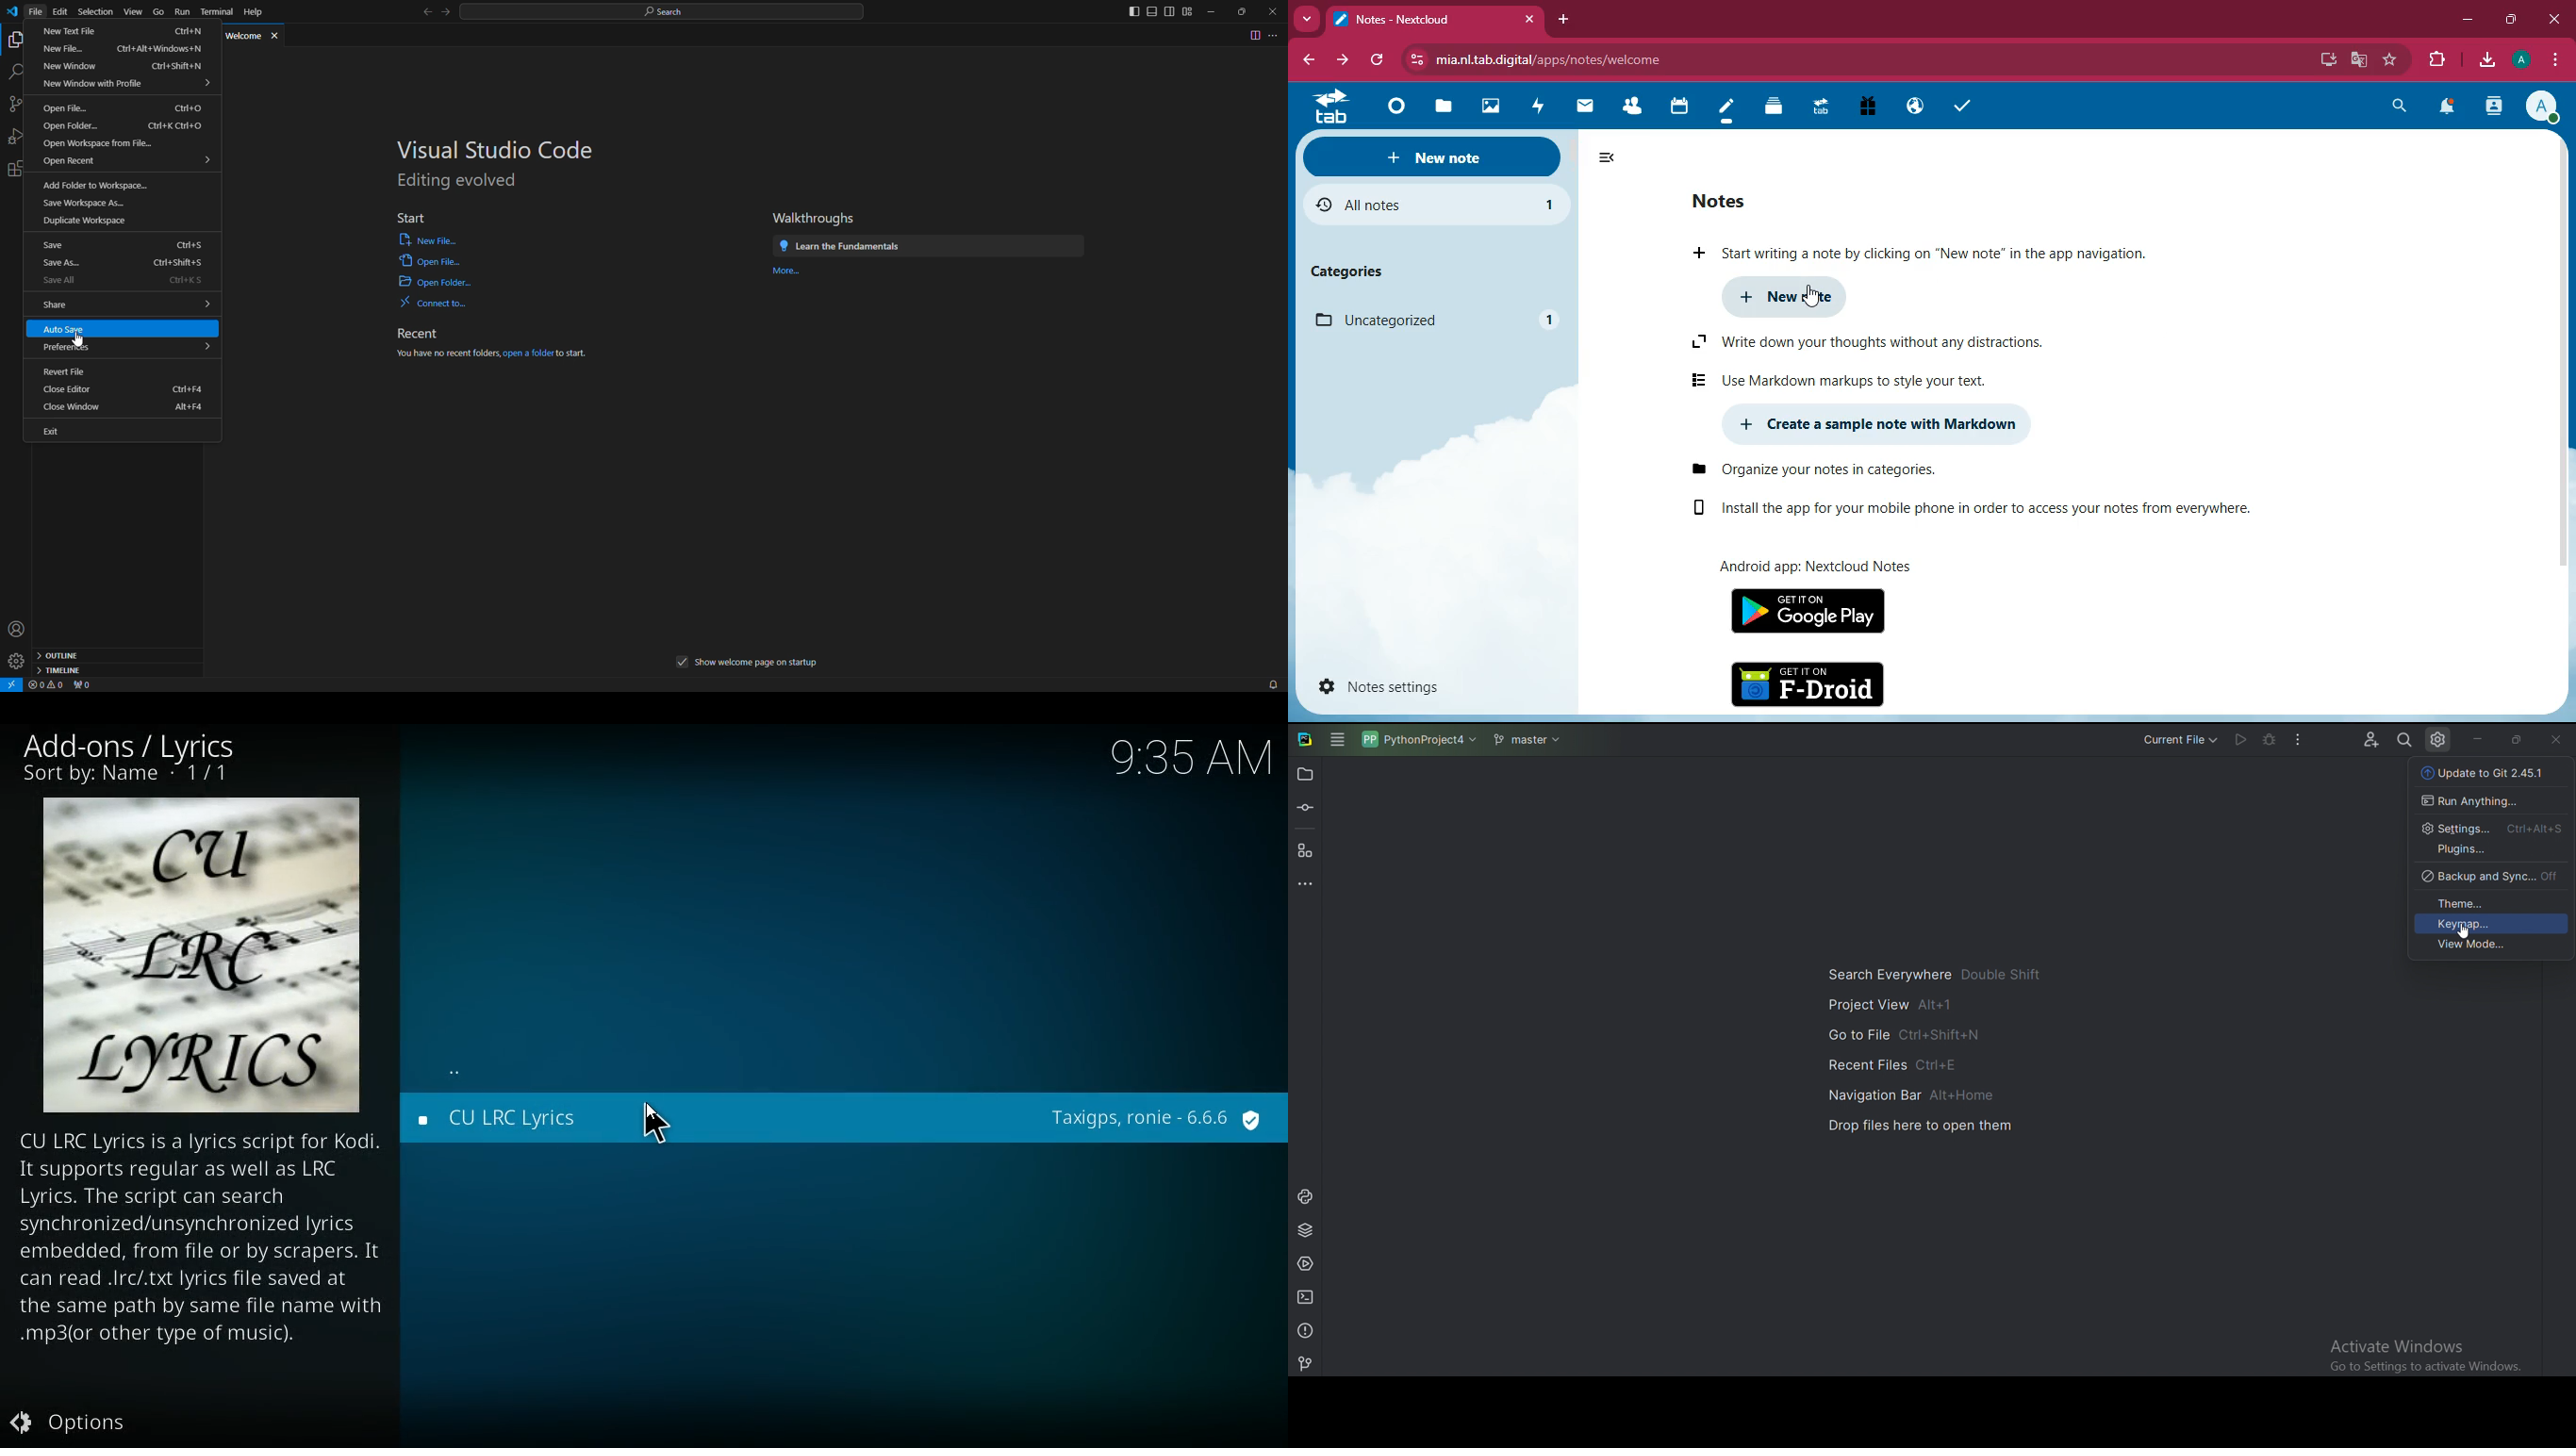 The width and height of the screenshot is (2576, 1456). I want to click on url, so click(1562, 61).